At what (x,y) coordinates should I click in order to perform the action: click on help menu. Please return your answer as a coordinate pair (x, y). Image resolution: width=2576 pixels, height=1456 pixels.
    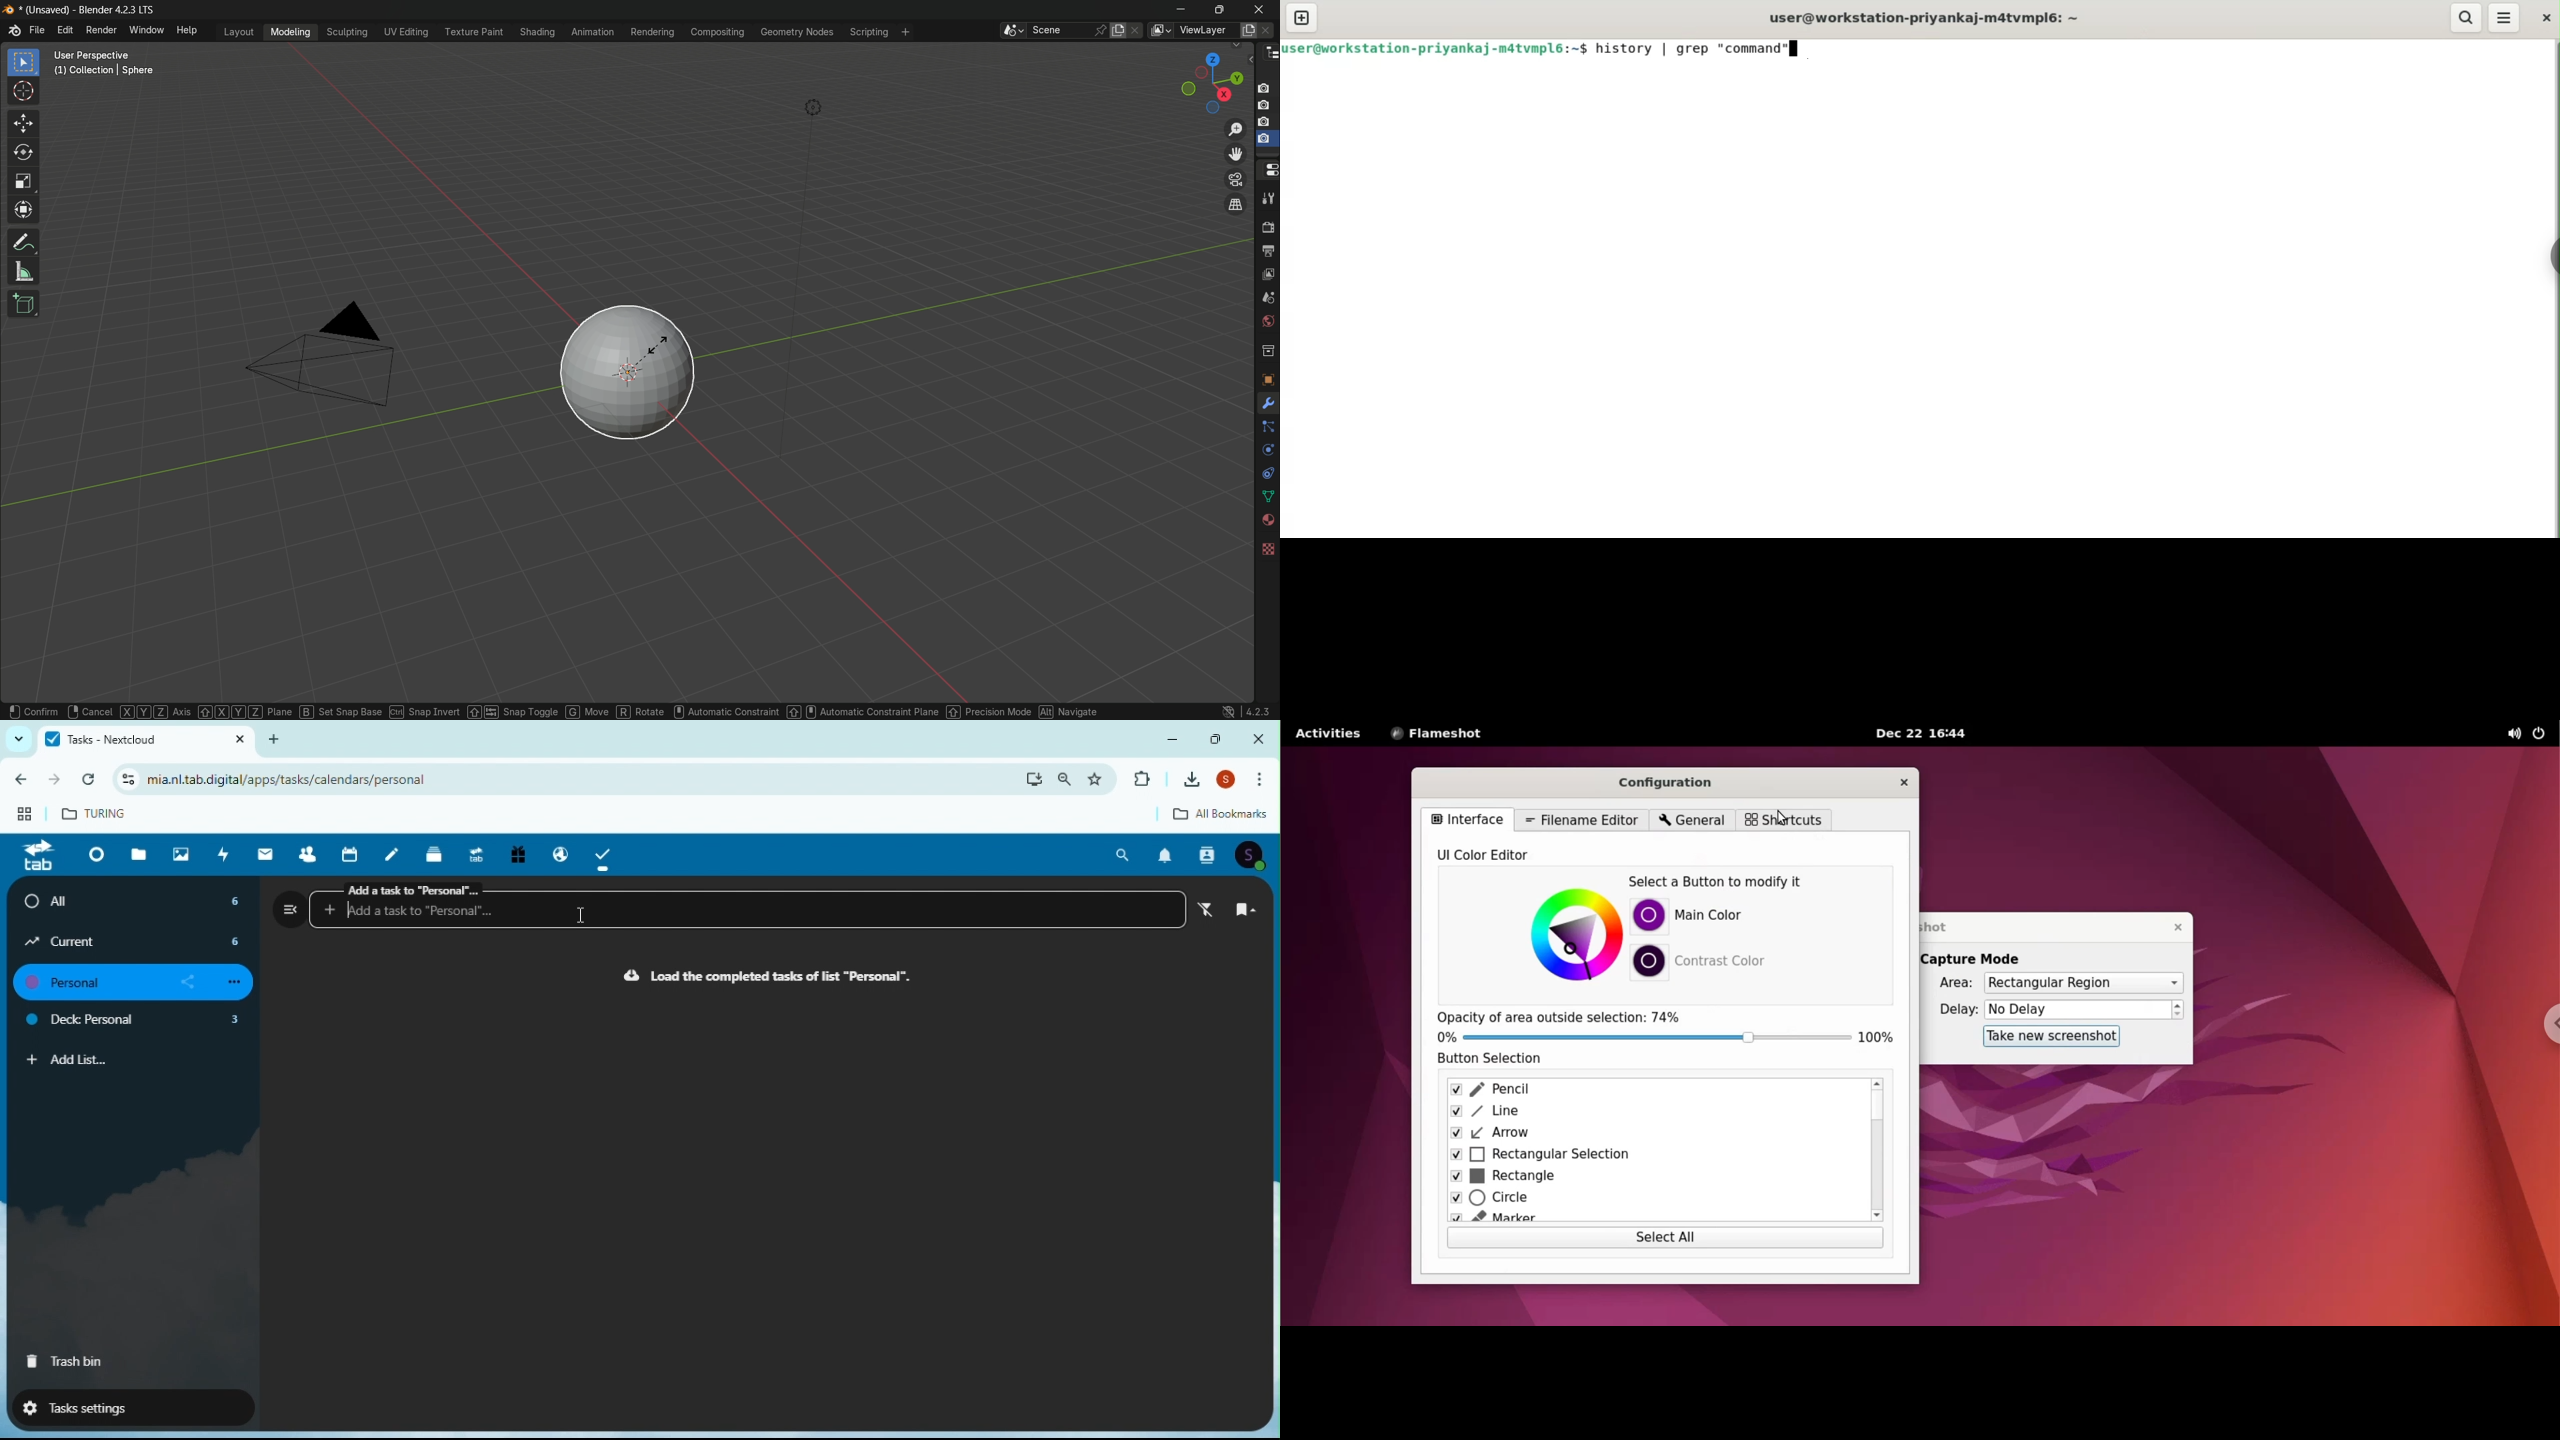
    Looking at the image, I should click on (189, 32).